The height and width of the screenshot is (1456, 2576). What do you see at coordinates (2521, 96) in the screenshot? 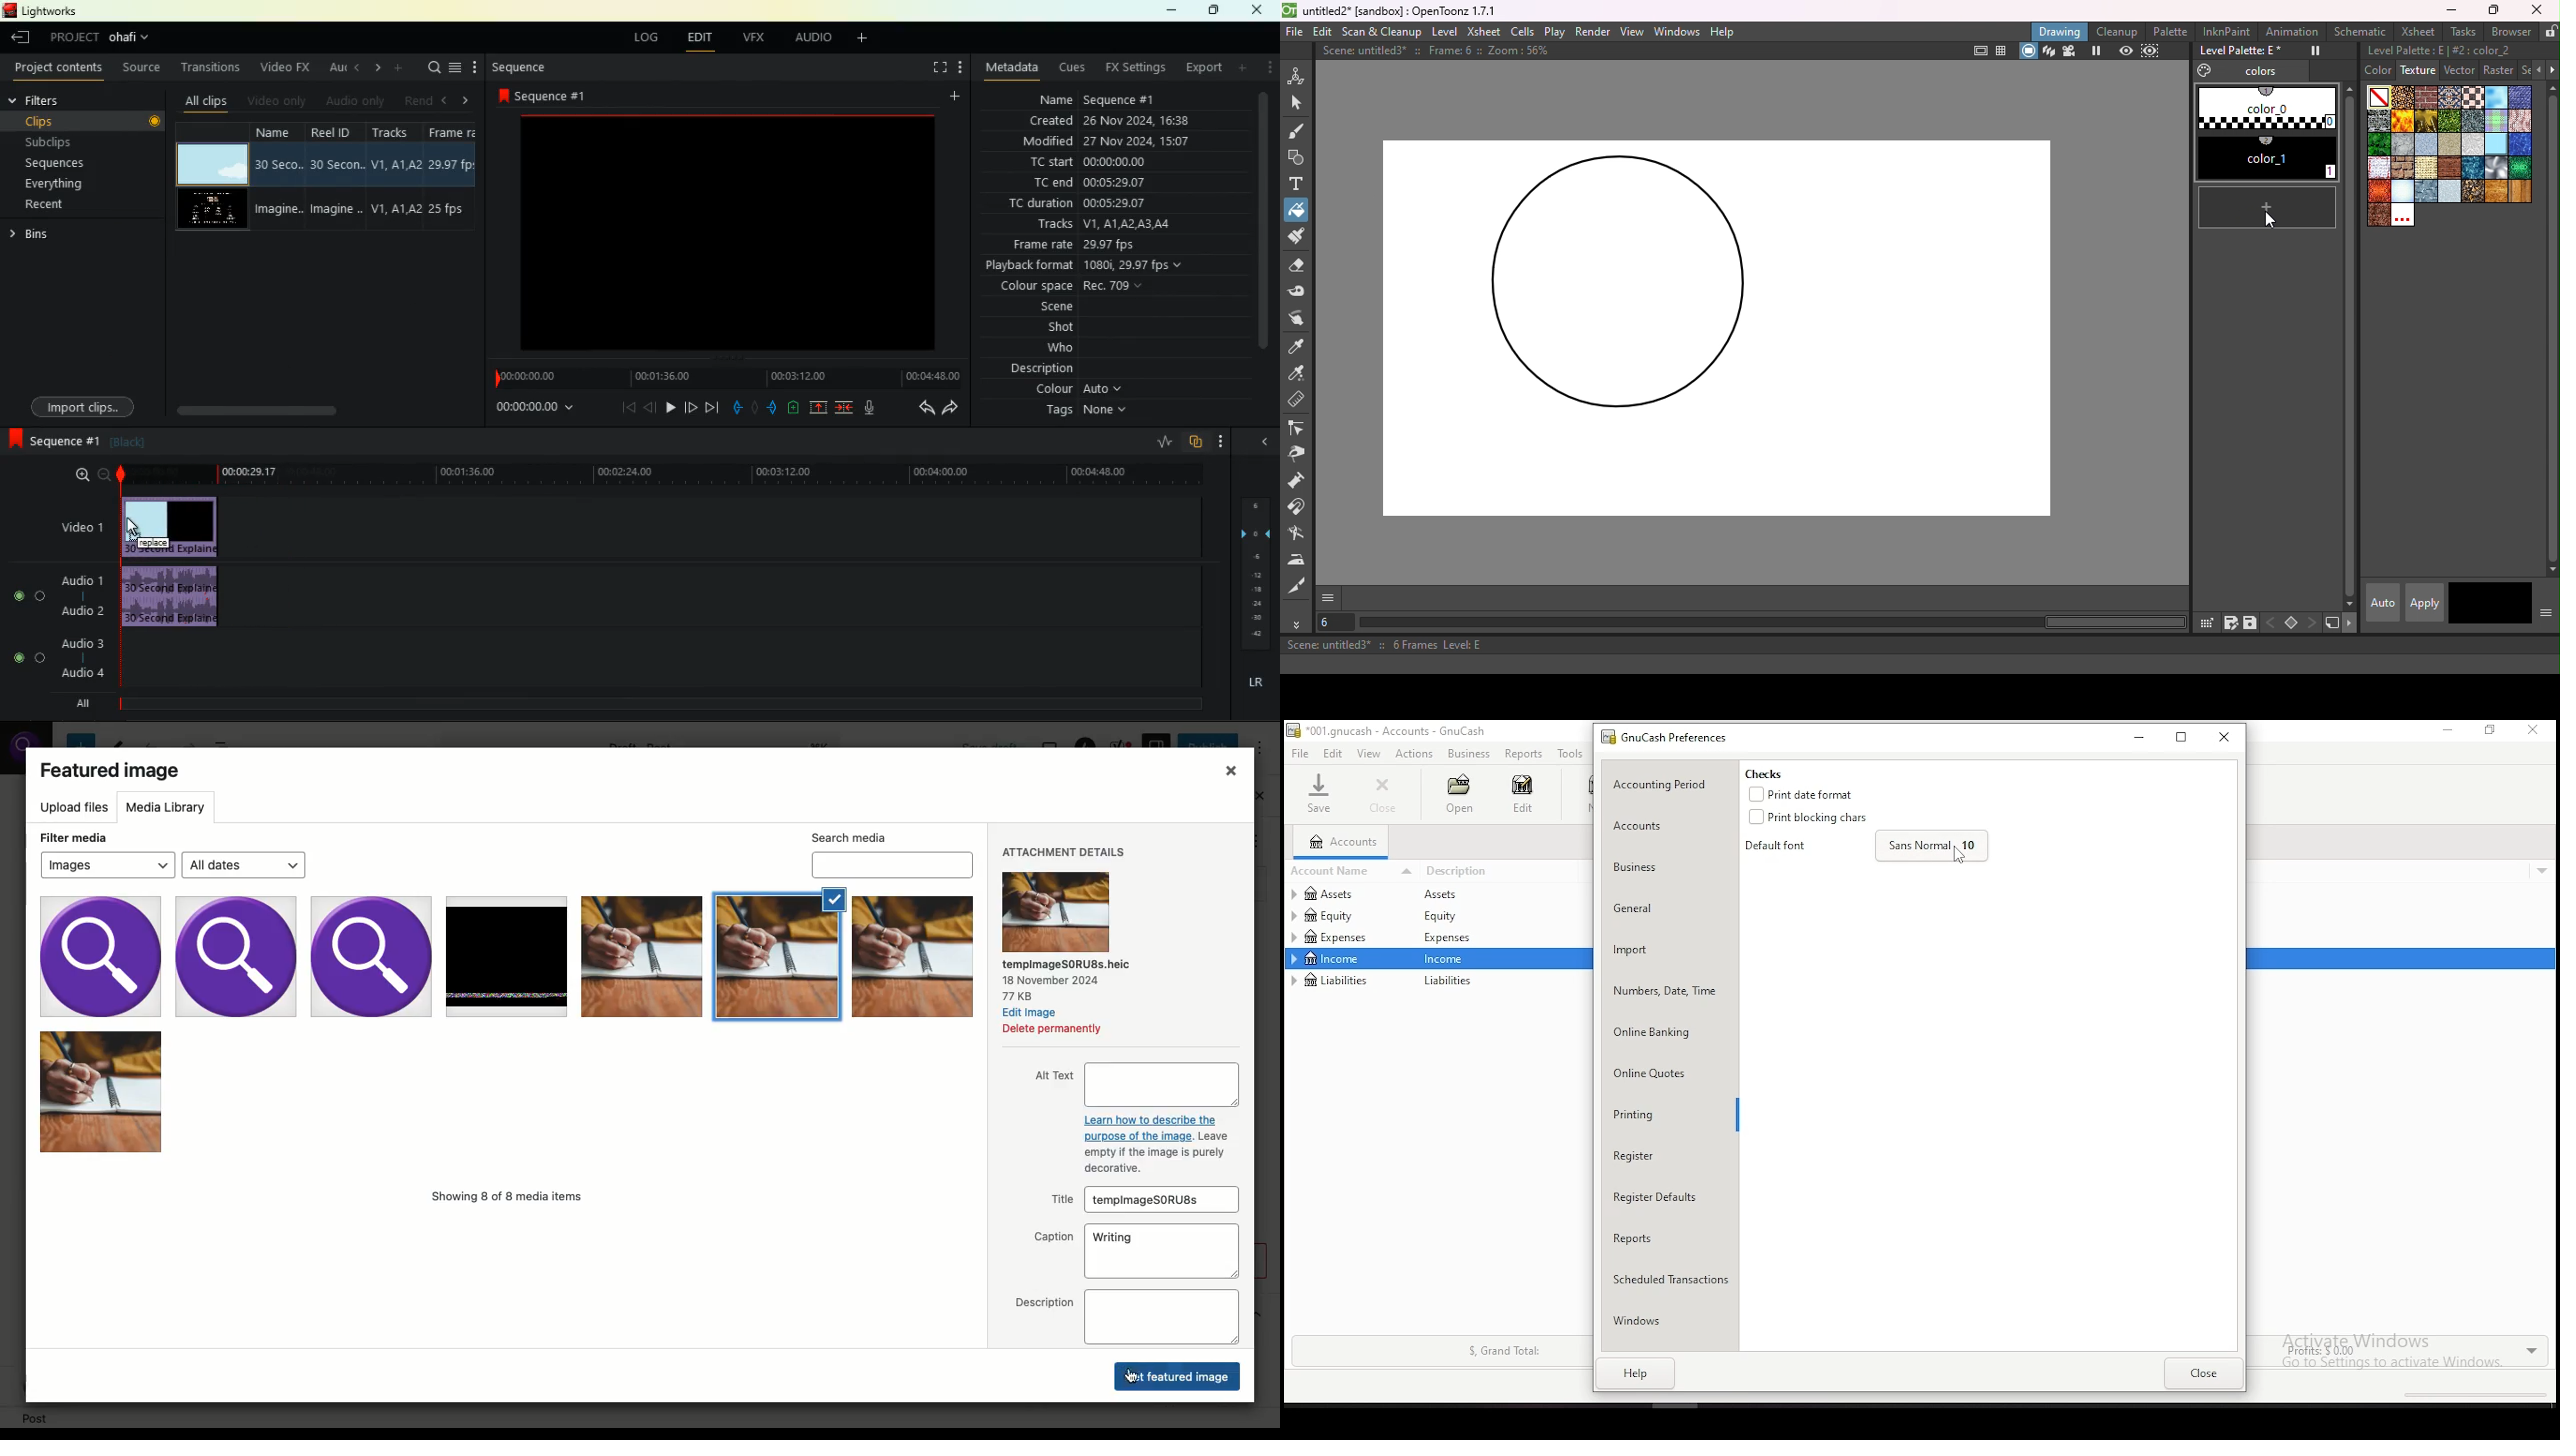
I see `Denim2_s.bmp` at bounding box center [2521, 96].